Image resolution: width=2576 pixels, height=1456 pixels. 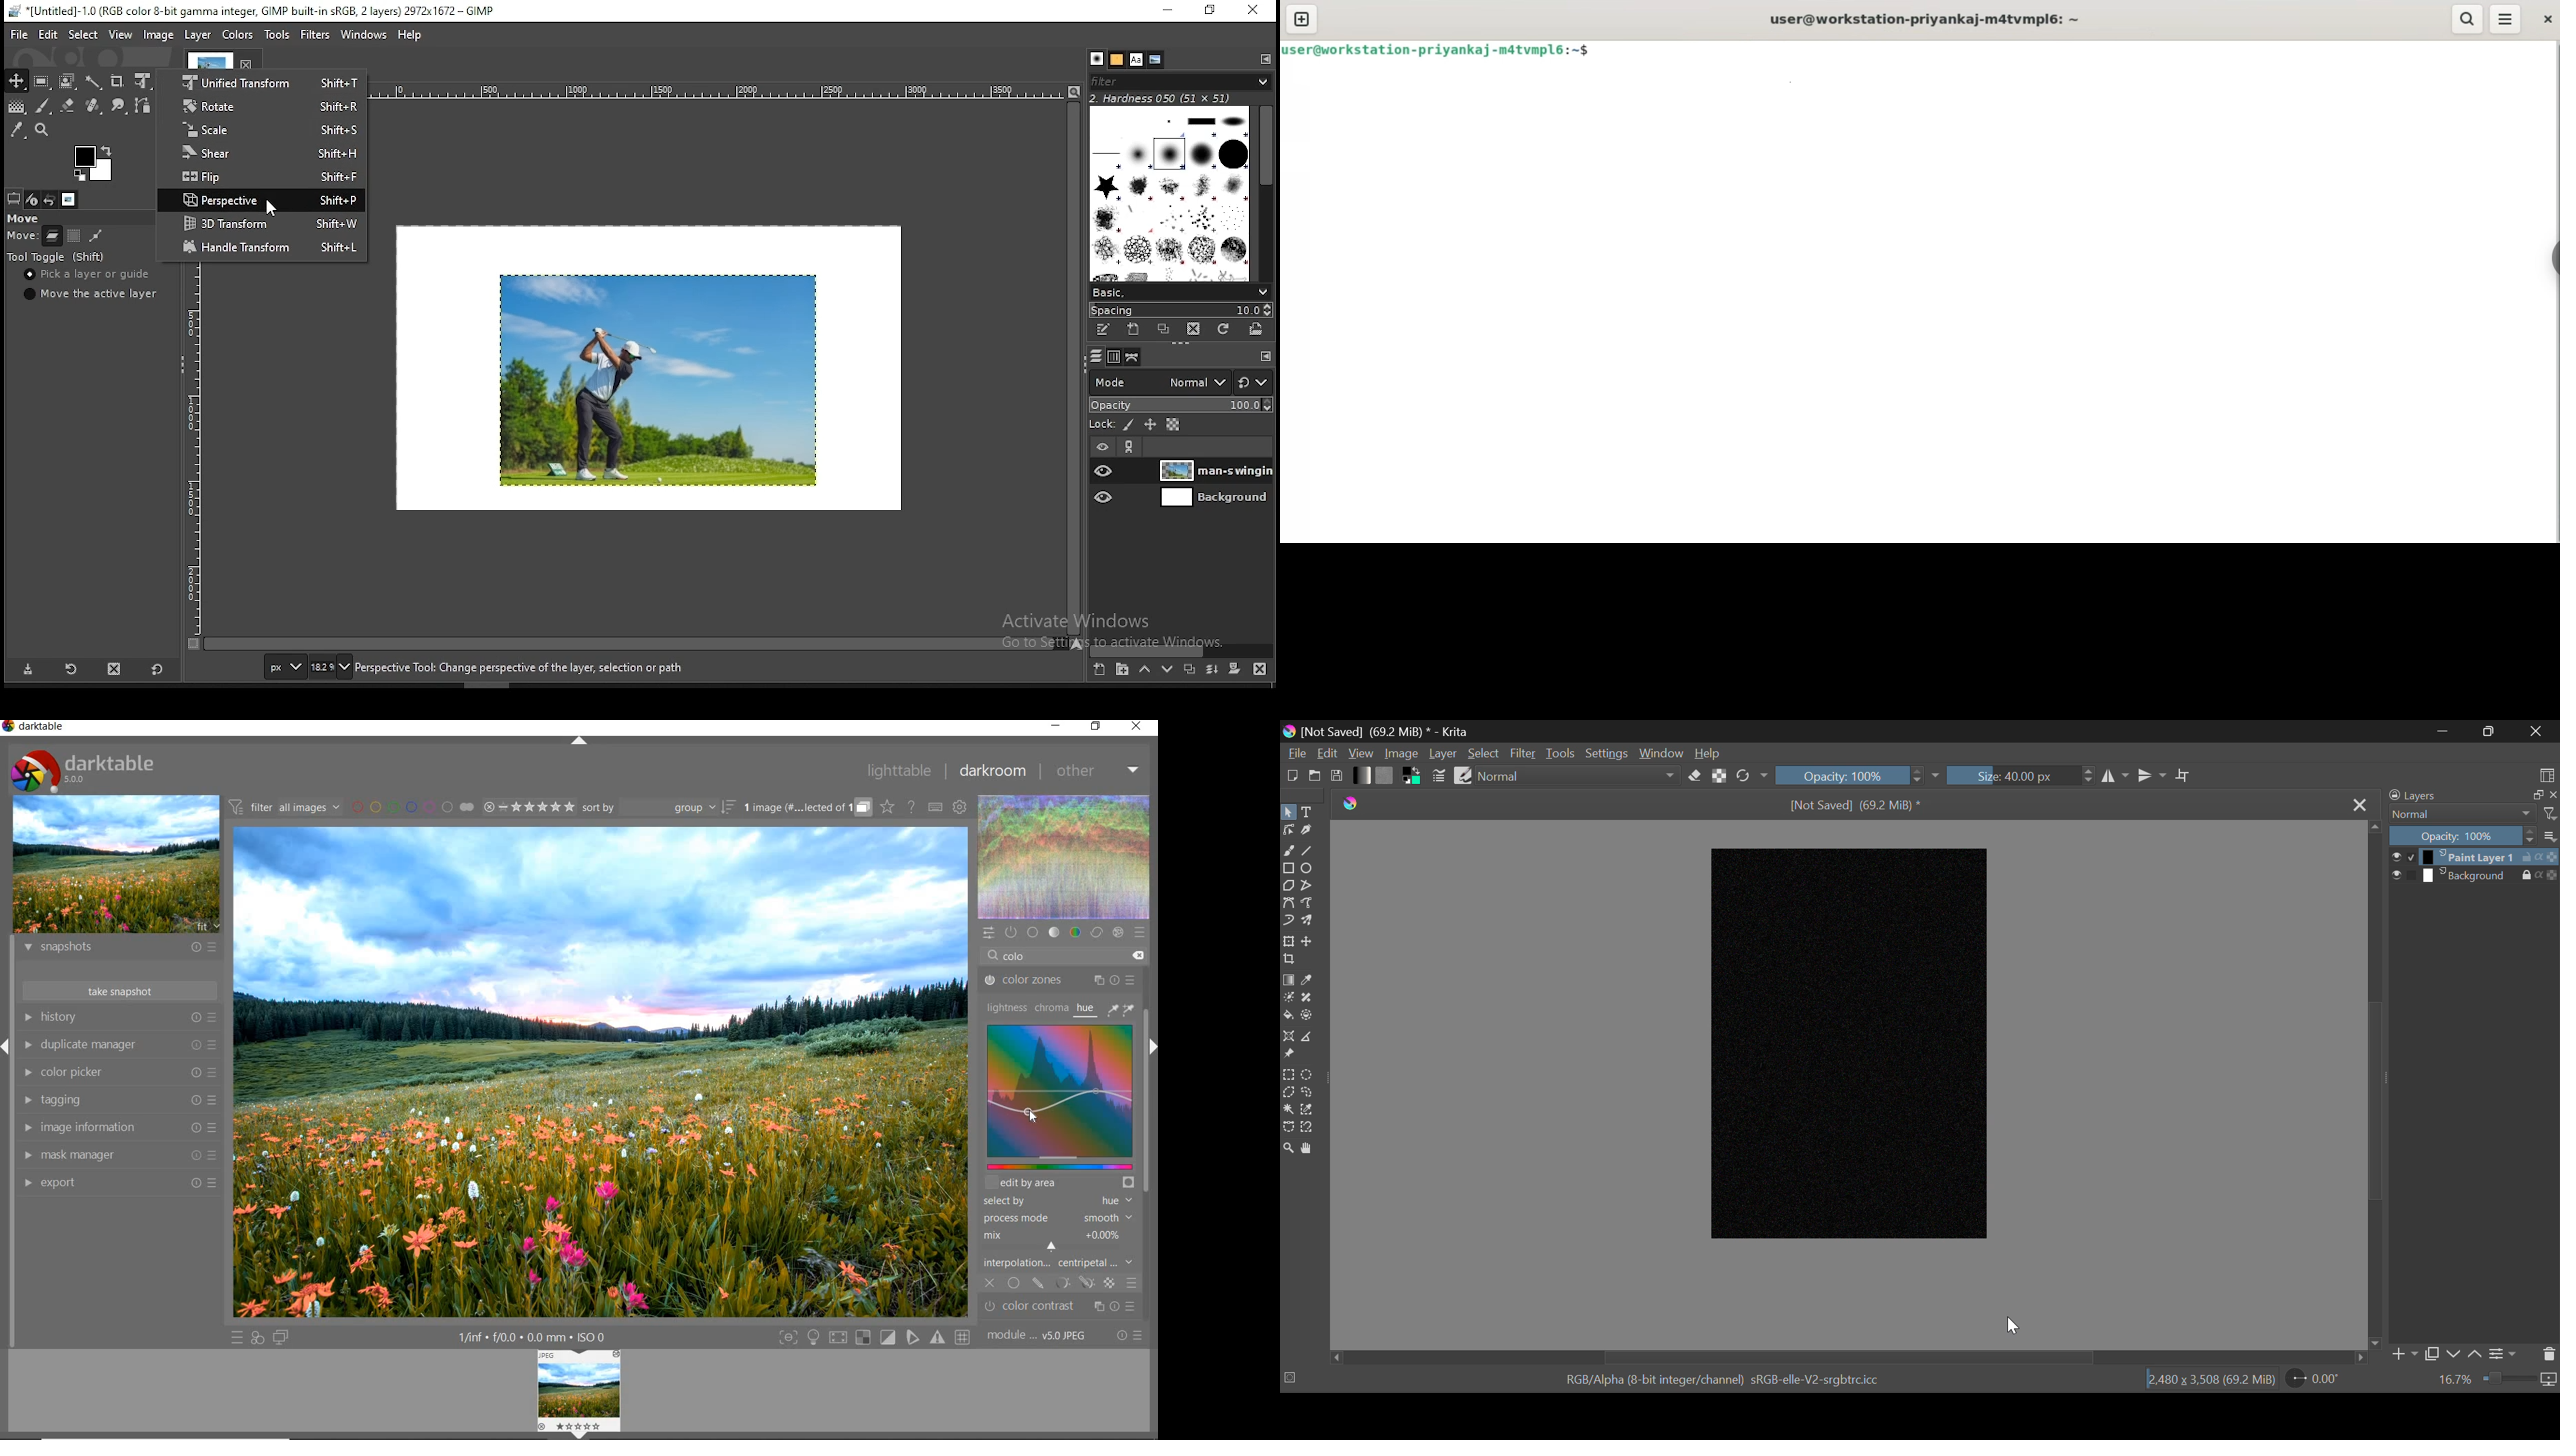 I want to click on Colorize, so click(x=1061, y=1102).